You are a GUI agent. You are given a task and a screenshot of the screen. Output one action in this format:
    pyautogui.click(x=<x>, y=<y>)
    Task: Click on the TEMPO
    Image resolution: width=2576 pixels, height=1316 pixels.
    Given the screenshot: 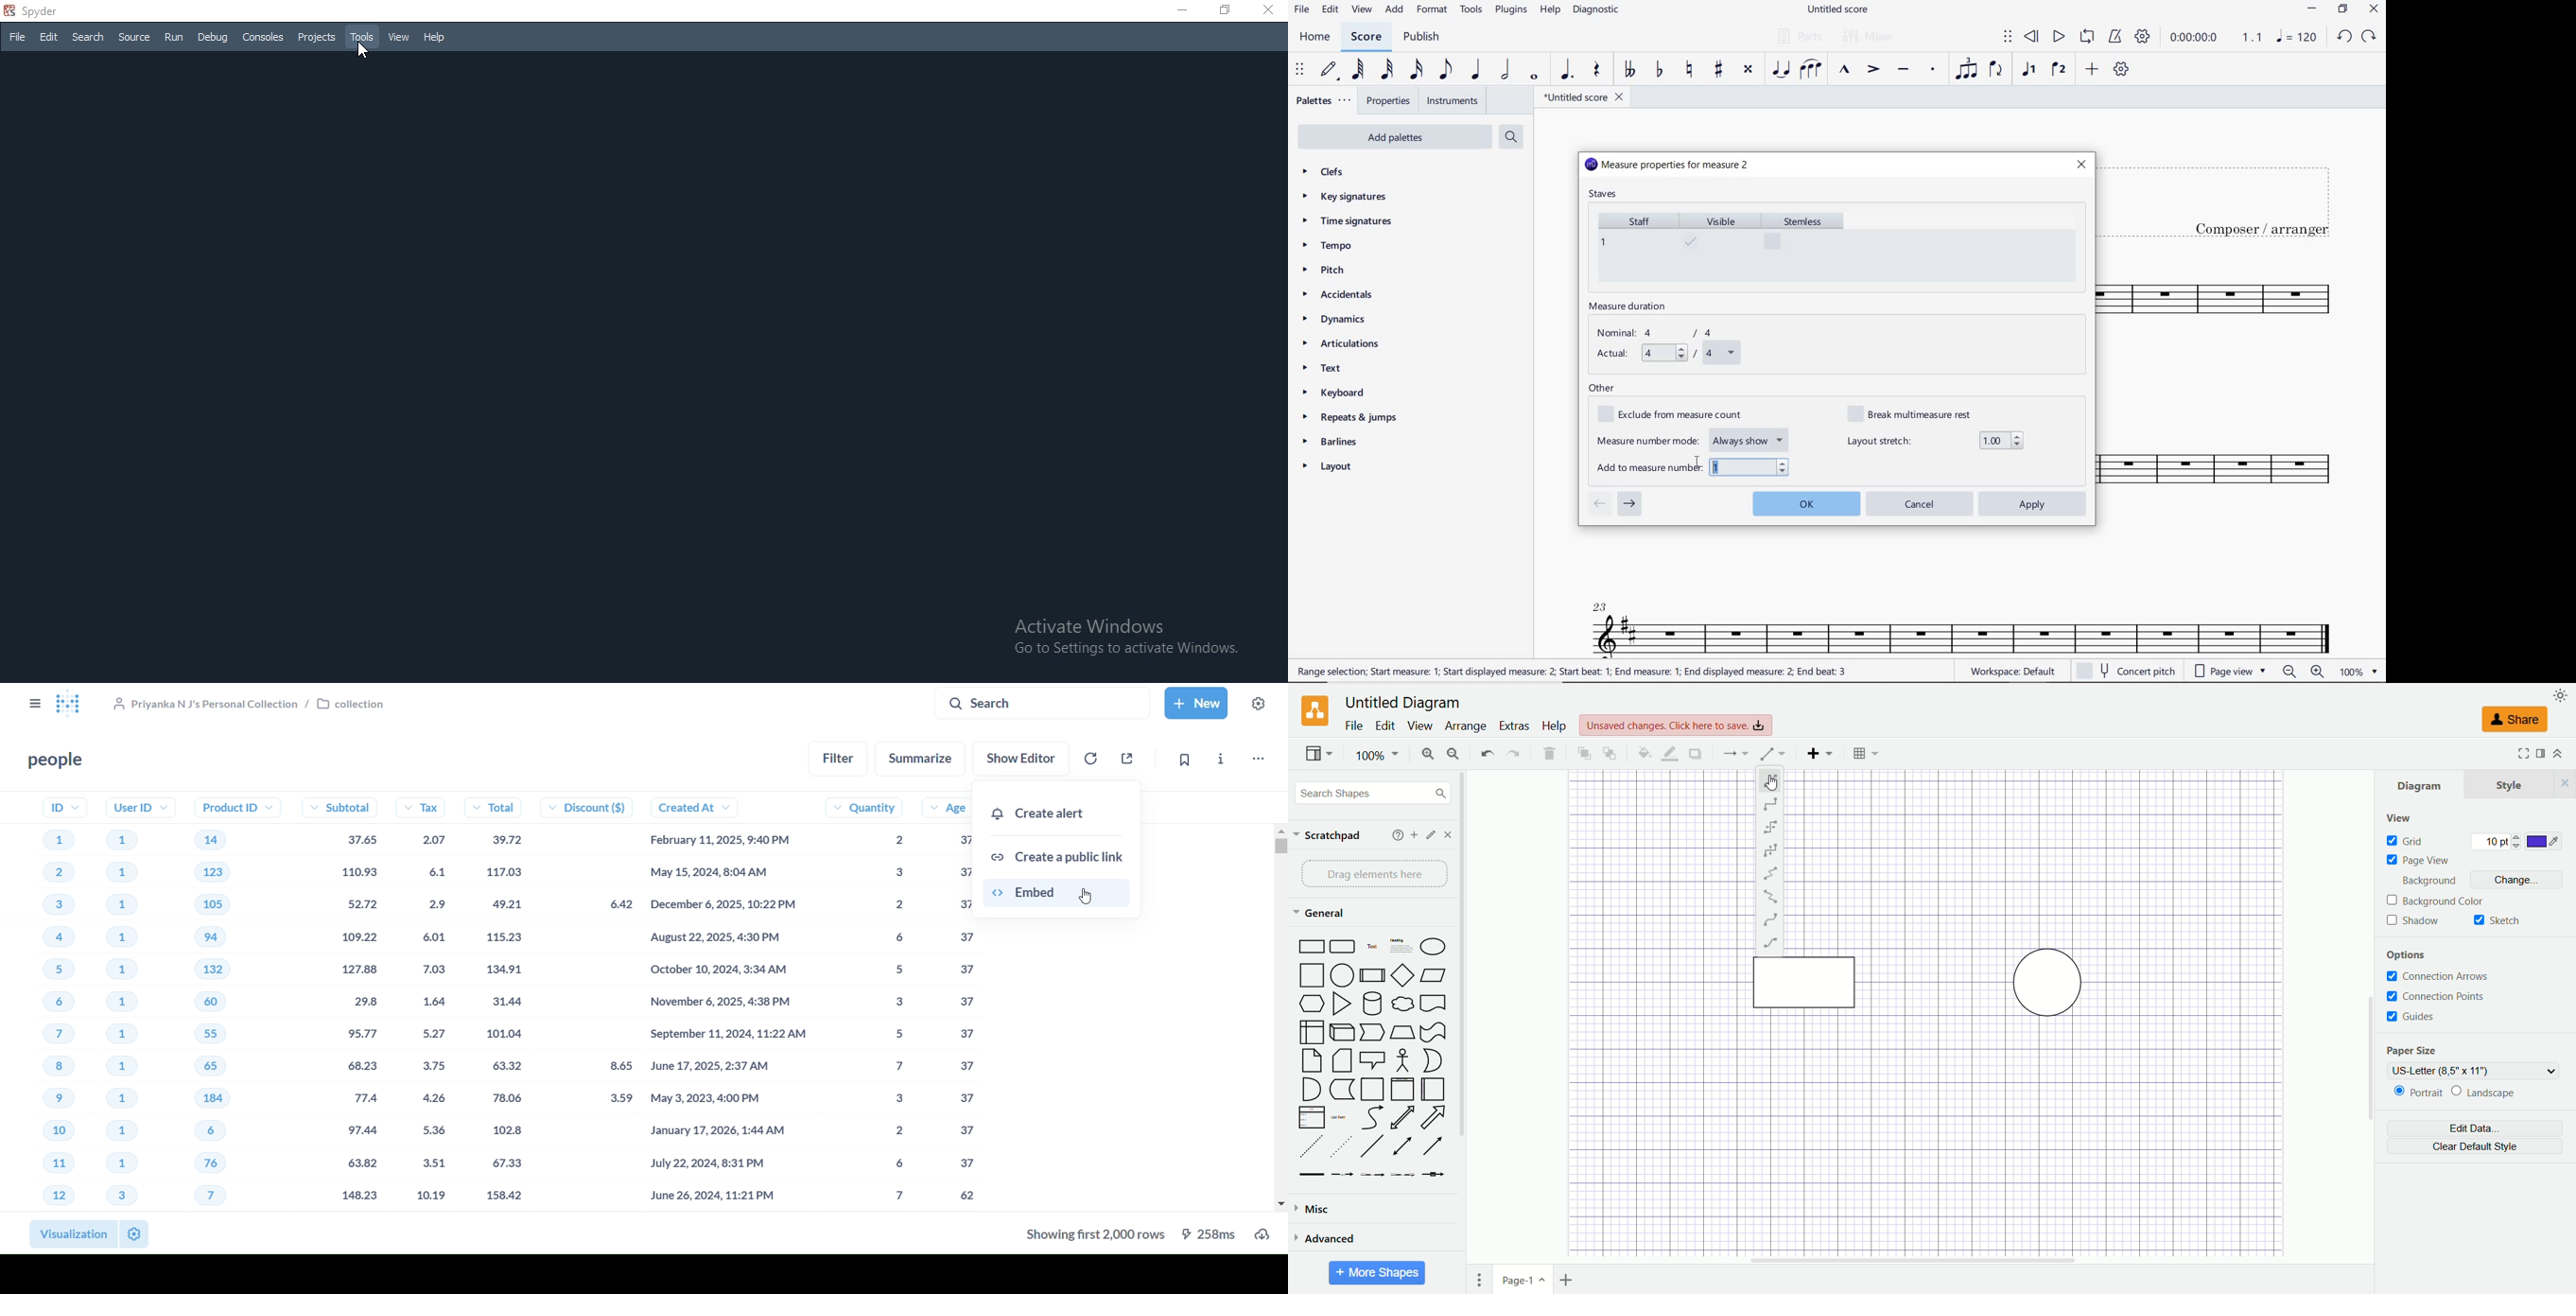 What is the action you would take?
    pyautogui.click(x=1327, y=247)
    